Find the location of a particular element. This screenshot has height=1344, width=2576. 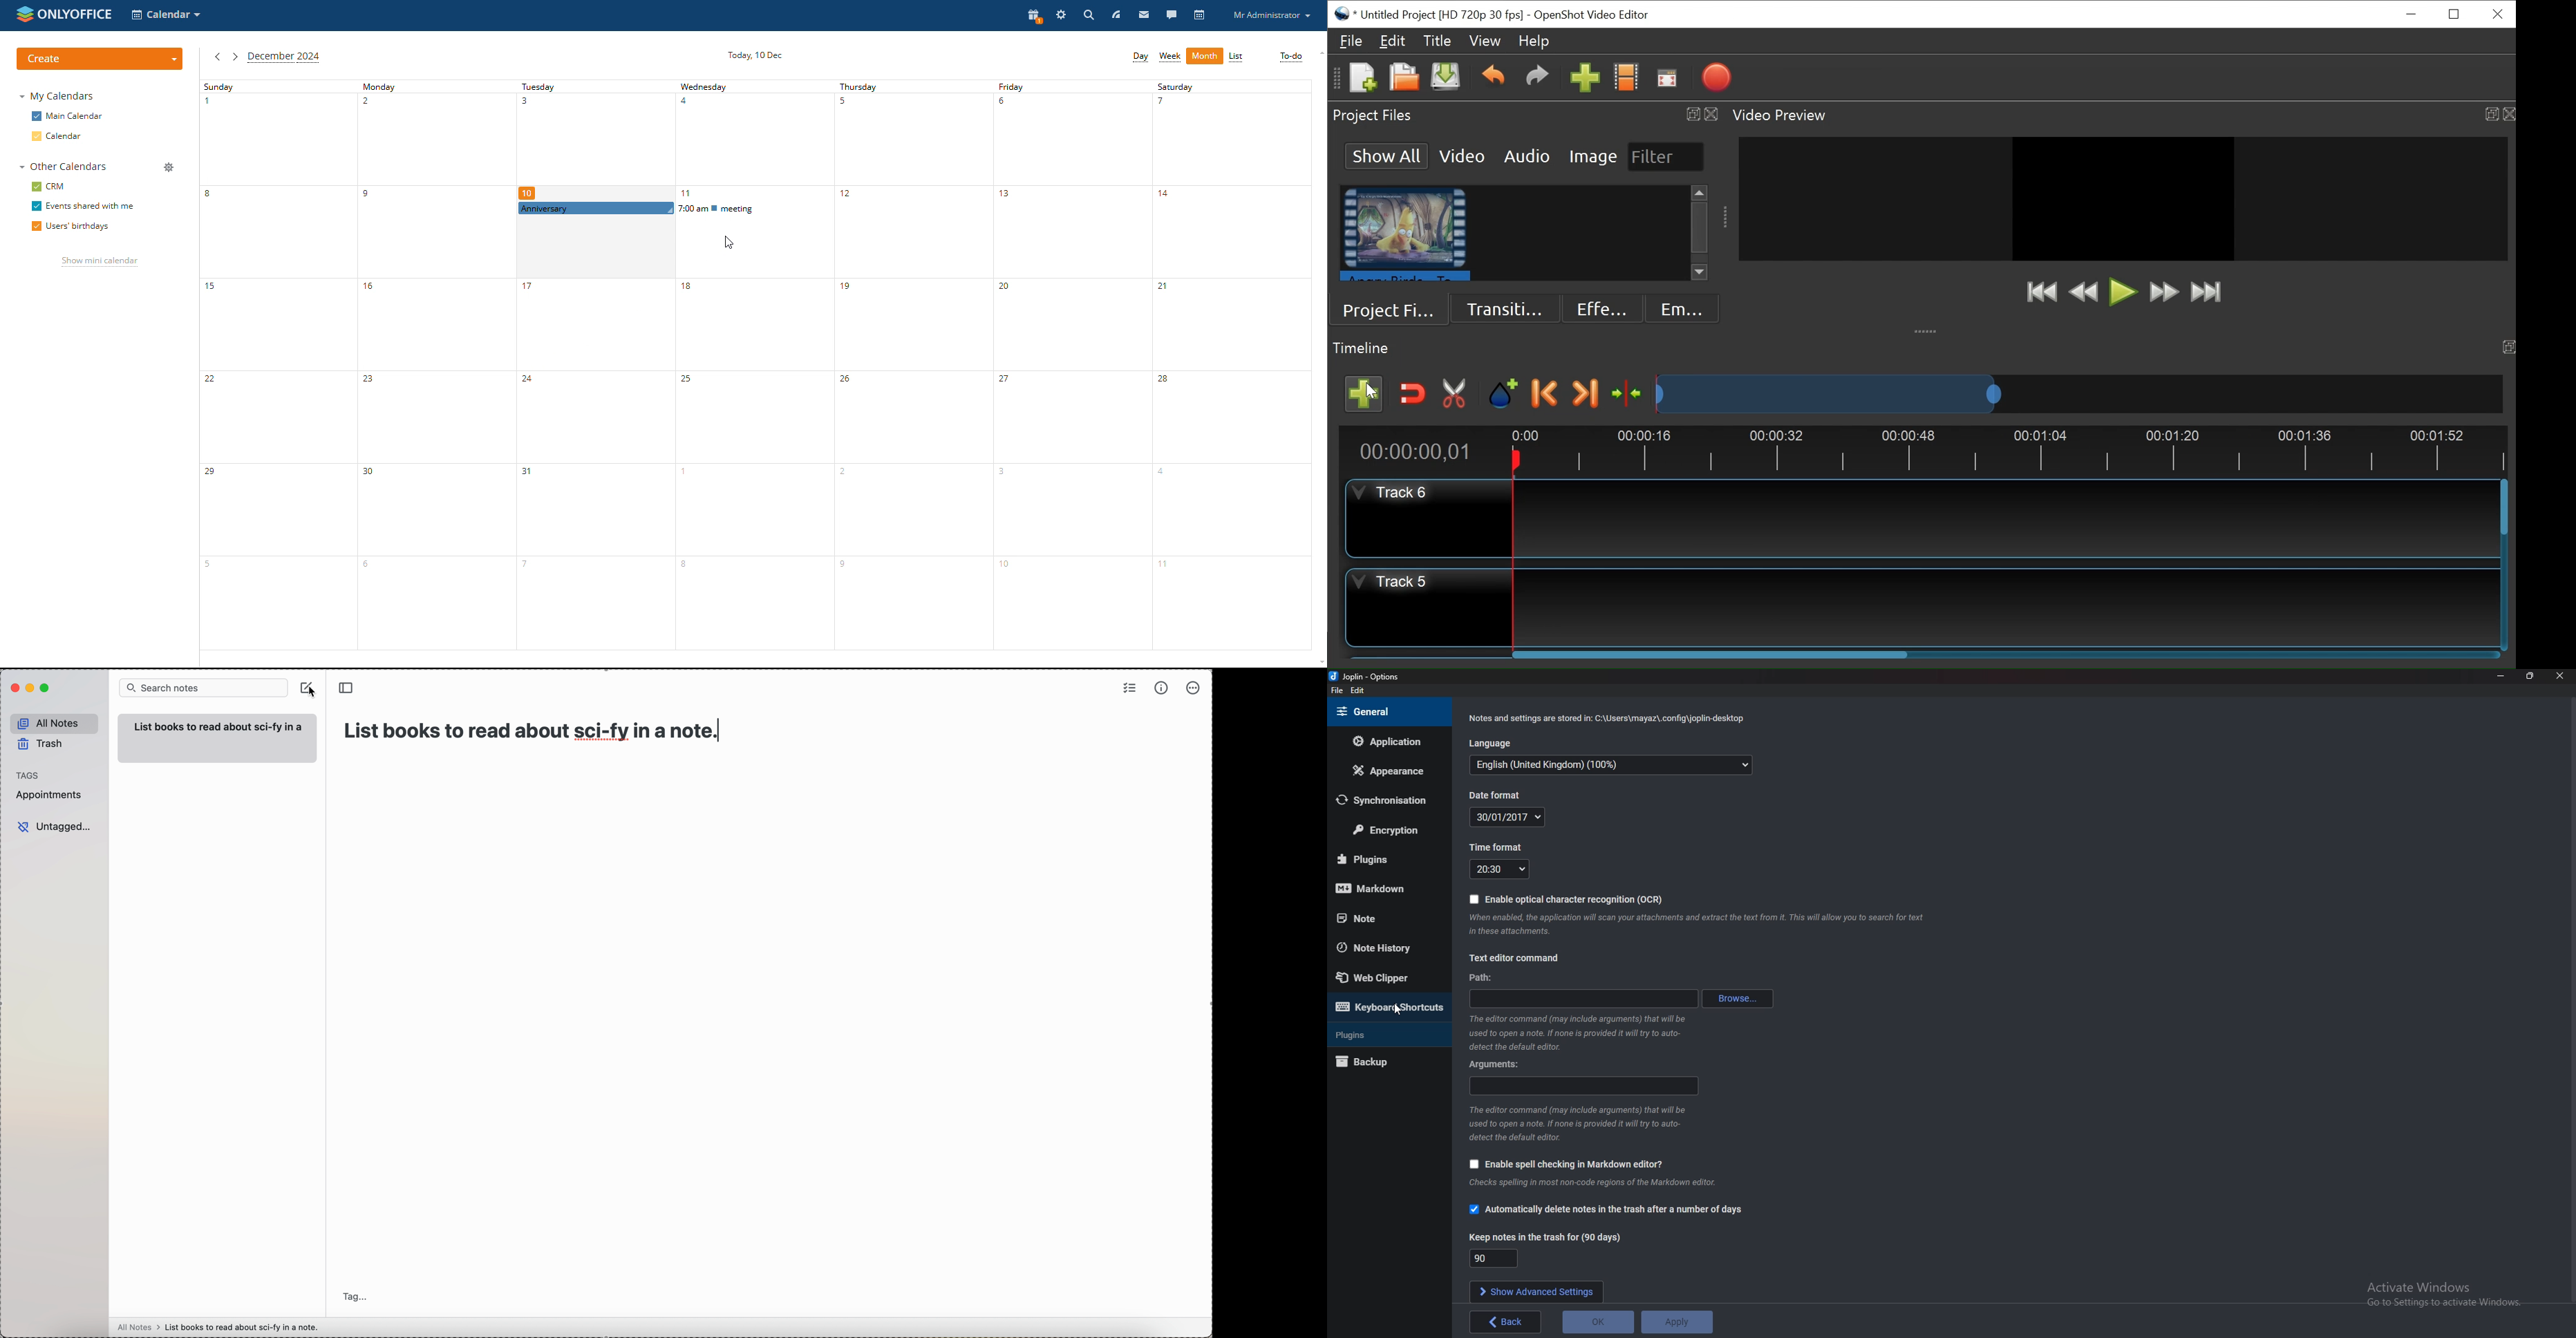

Synchronization is located at coordinates (1390, 799).